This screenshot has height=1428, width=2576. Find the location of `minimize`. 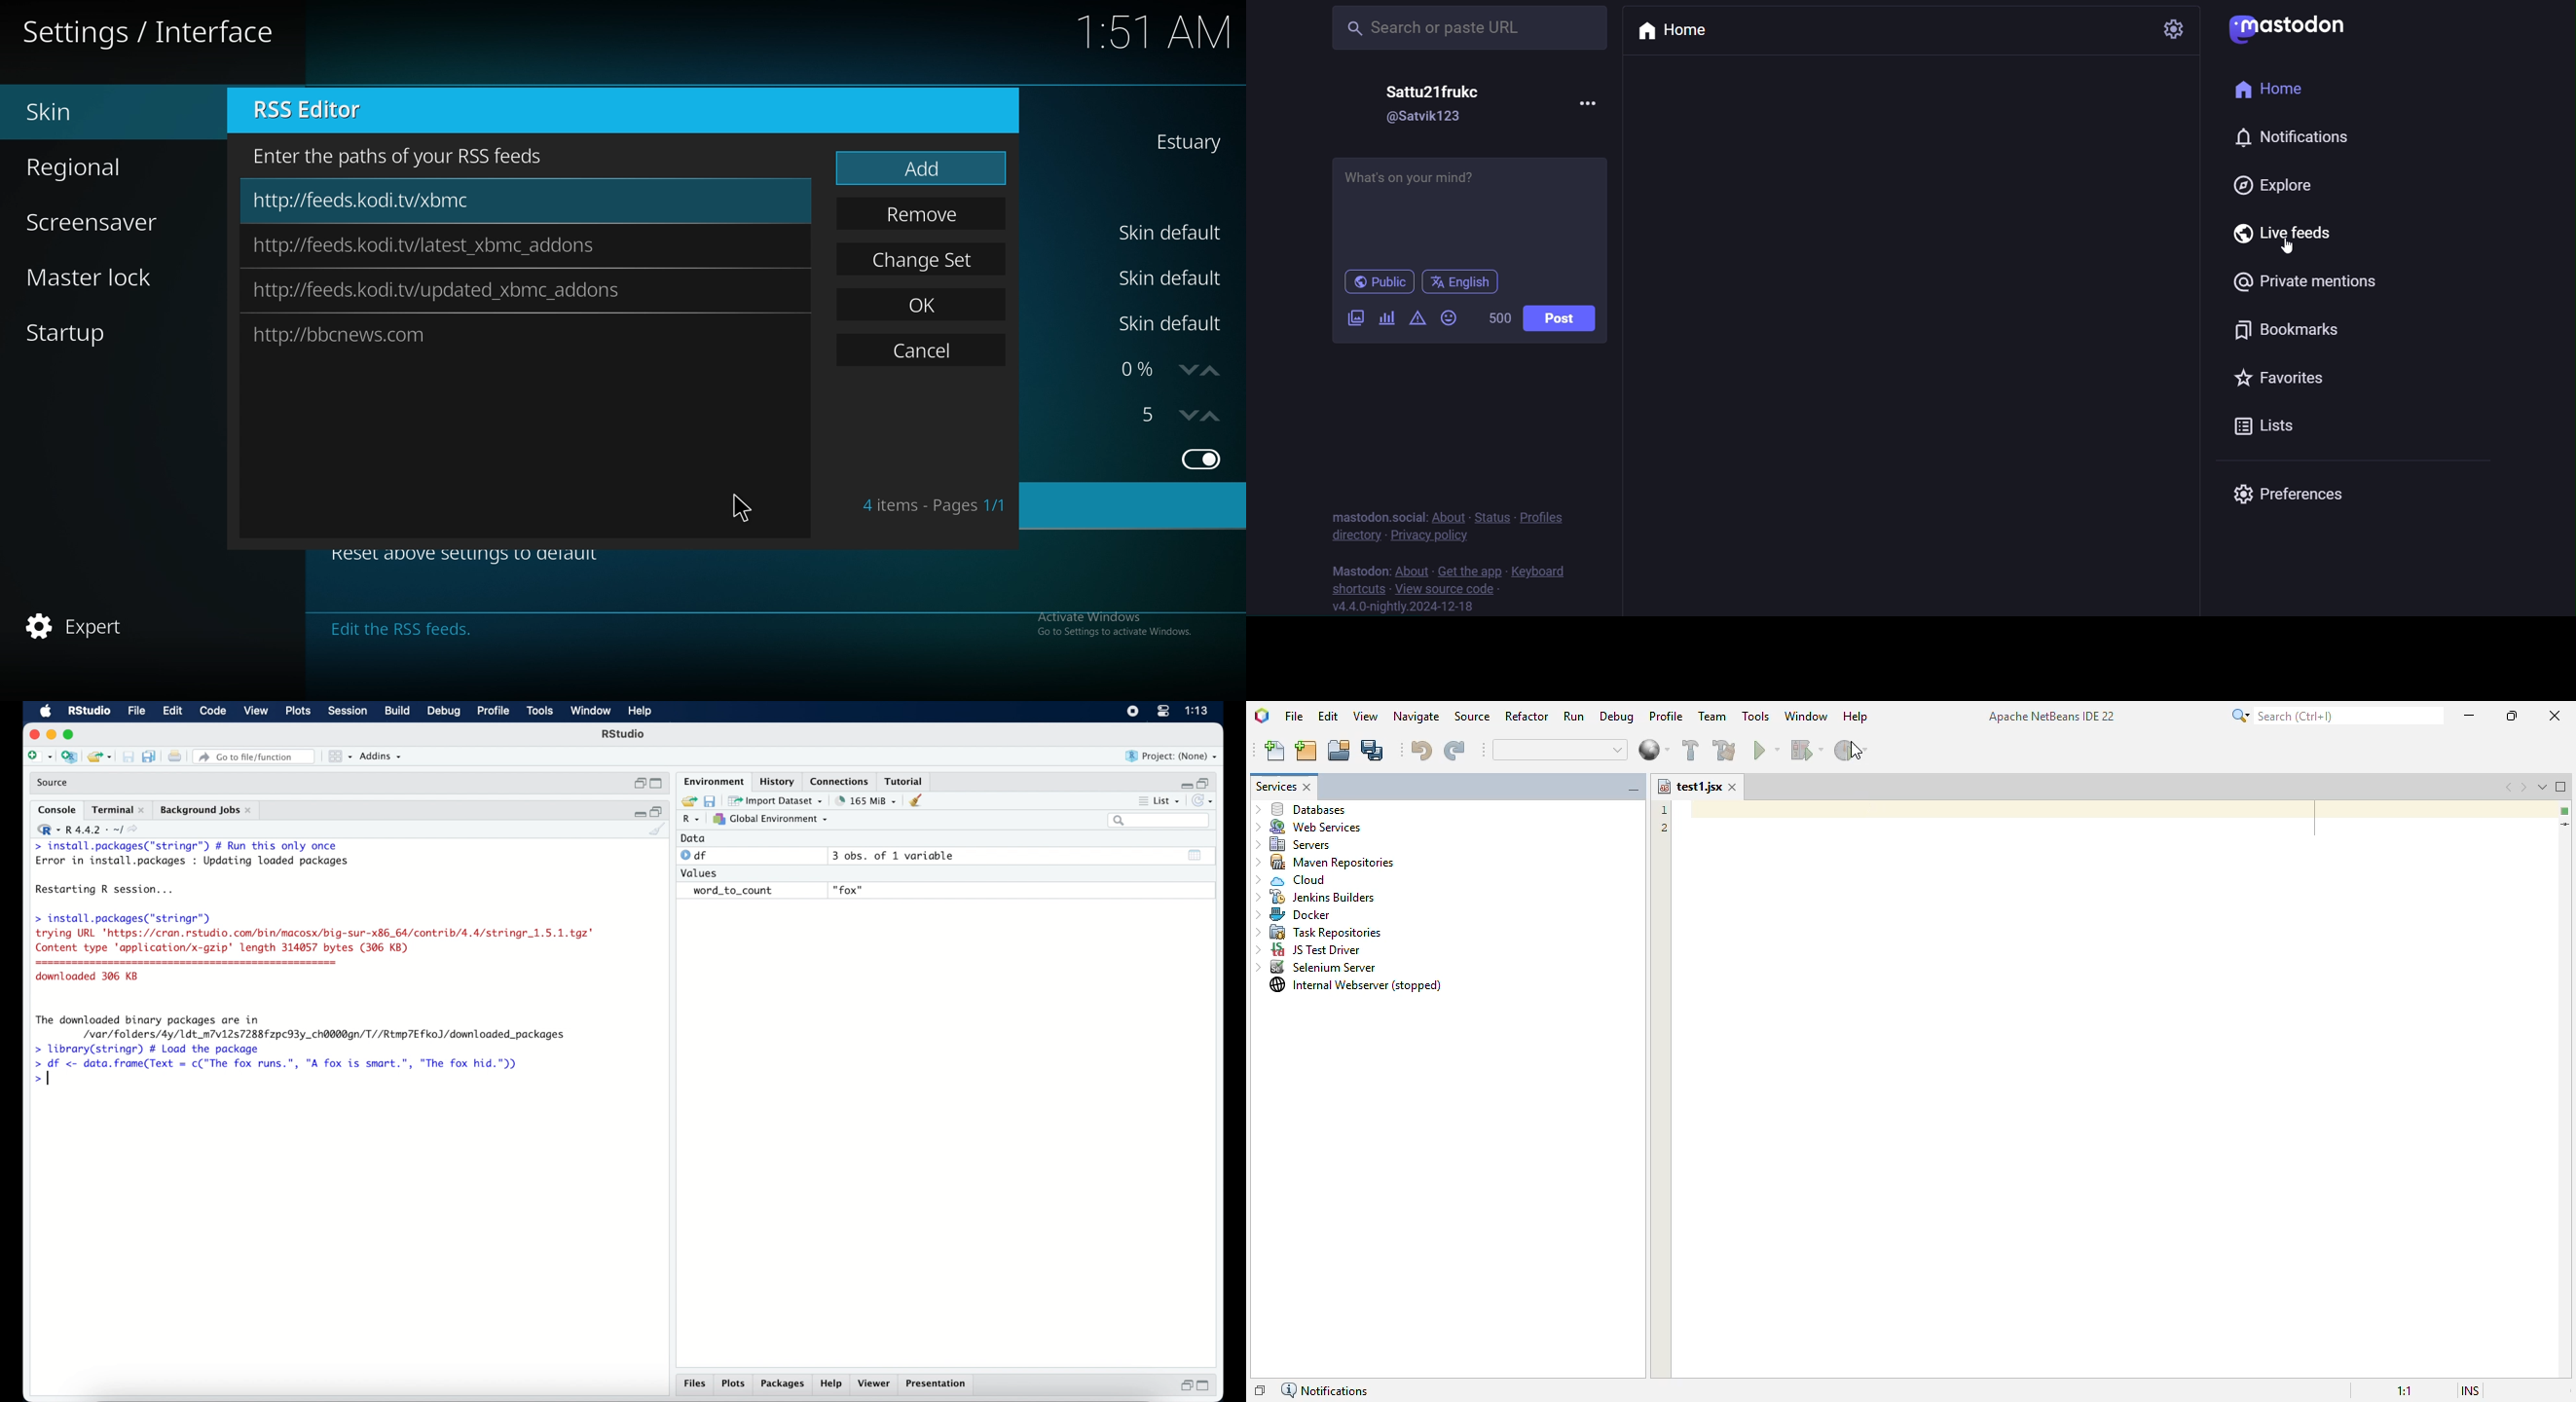

minimize is located at coordinates (51, 734).